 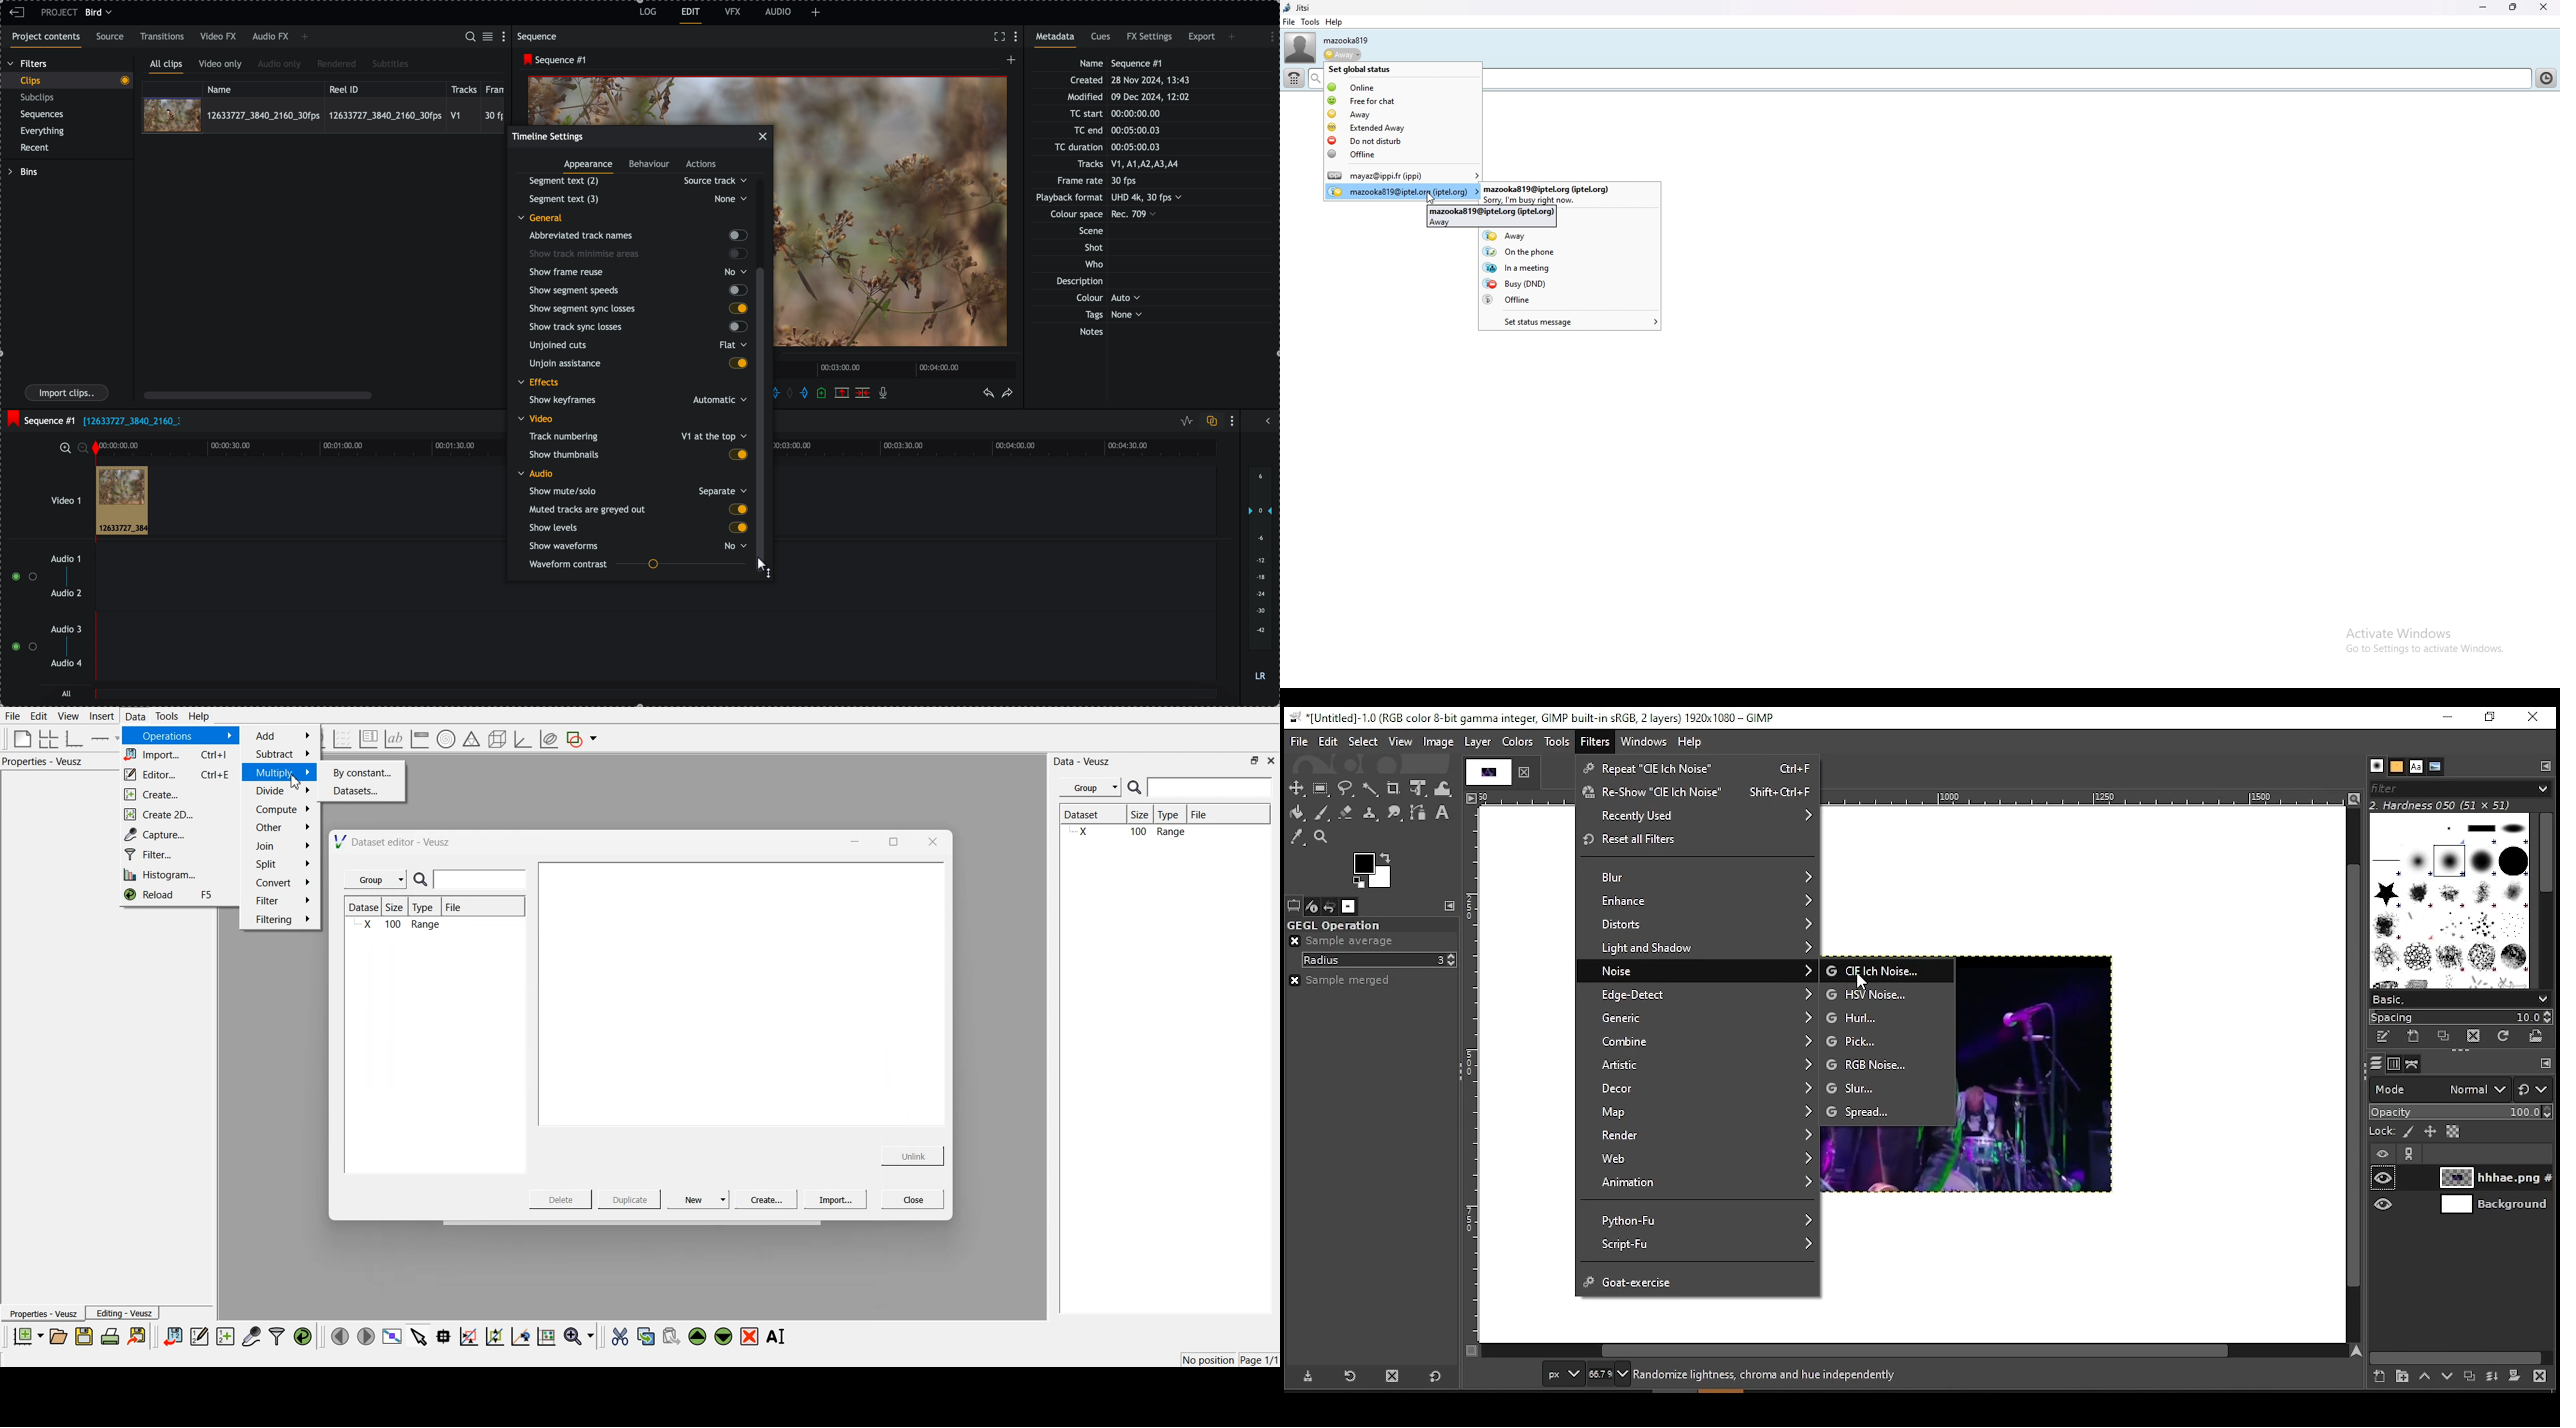 What do you see at coordinates (1405, 155) in the screenshot?
I see `offline` at bounding box center [1405, 155].